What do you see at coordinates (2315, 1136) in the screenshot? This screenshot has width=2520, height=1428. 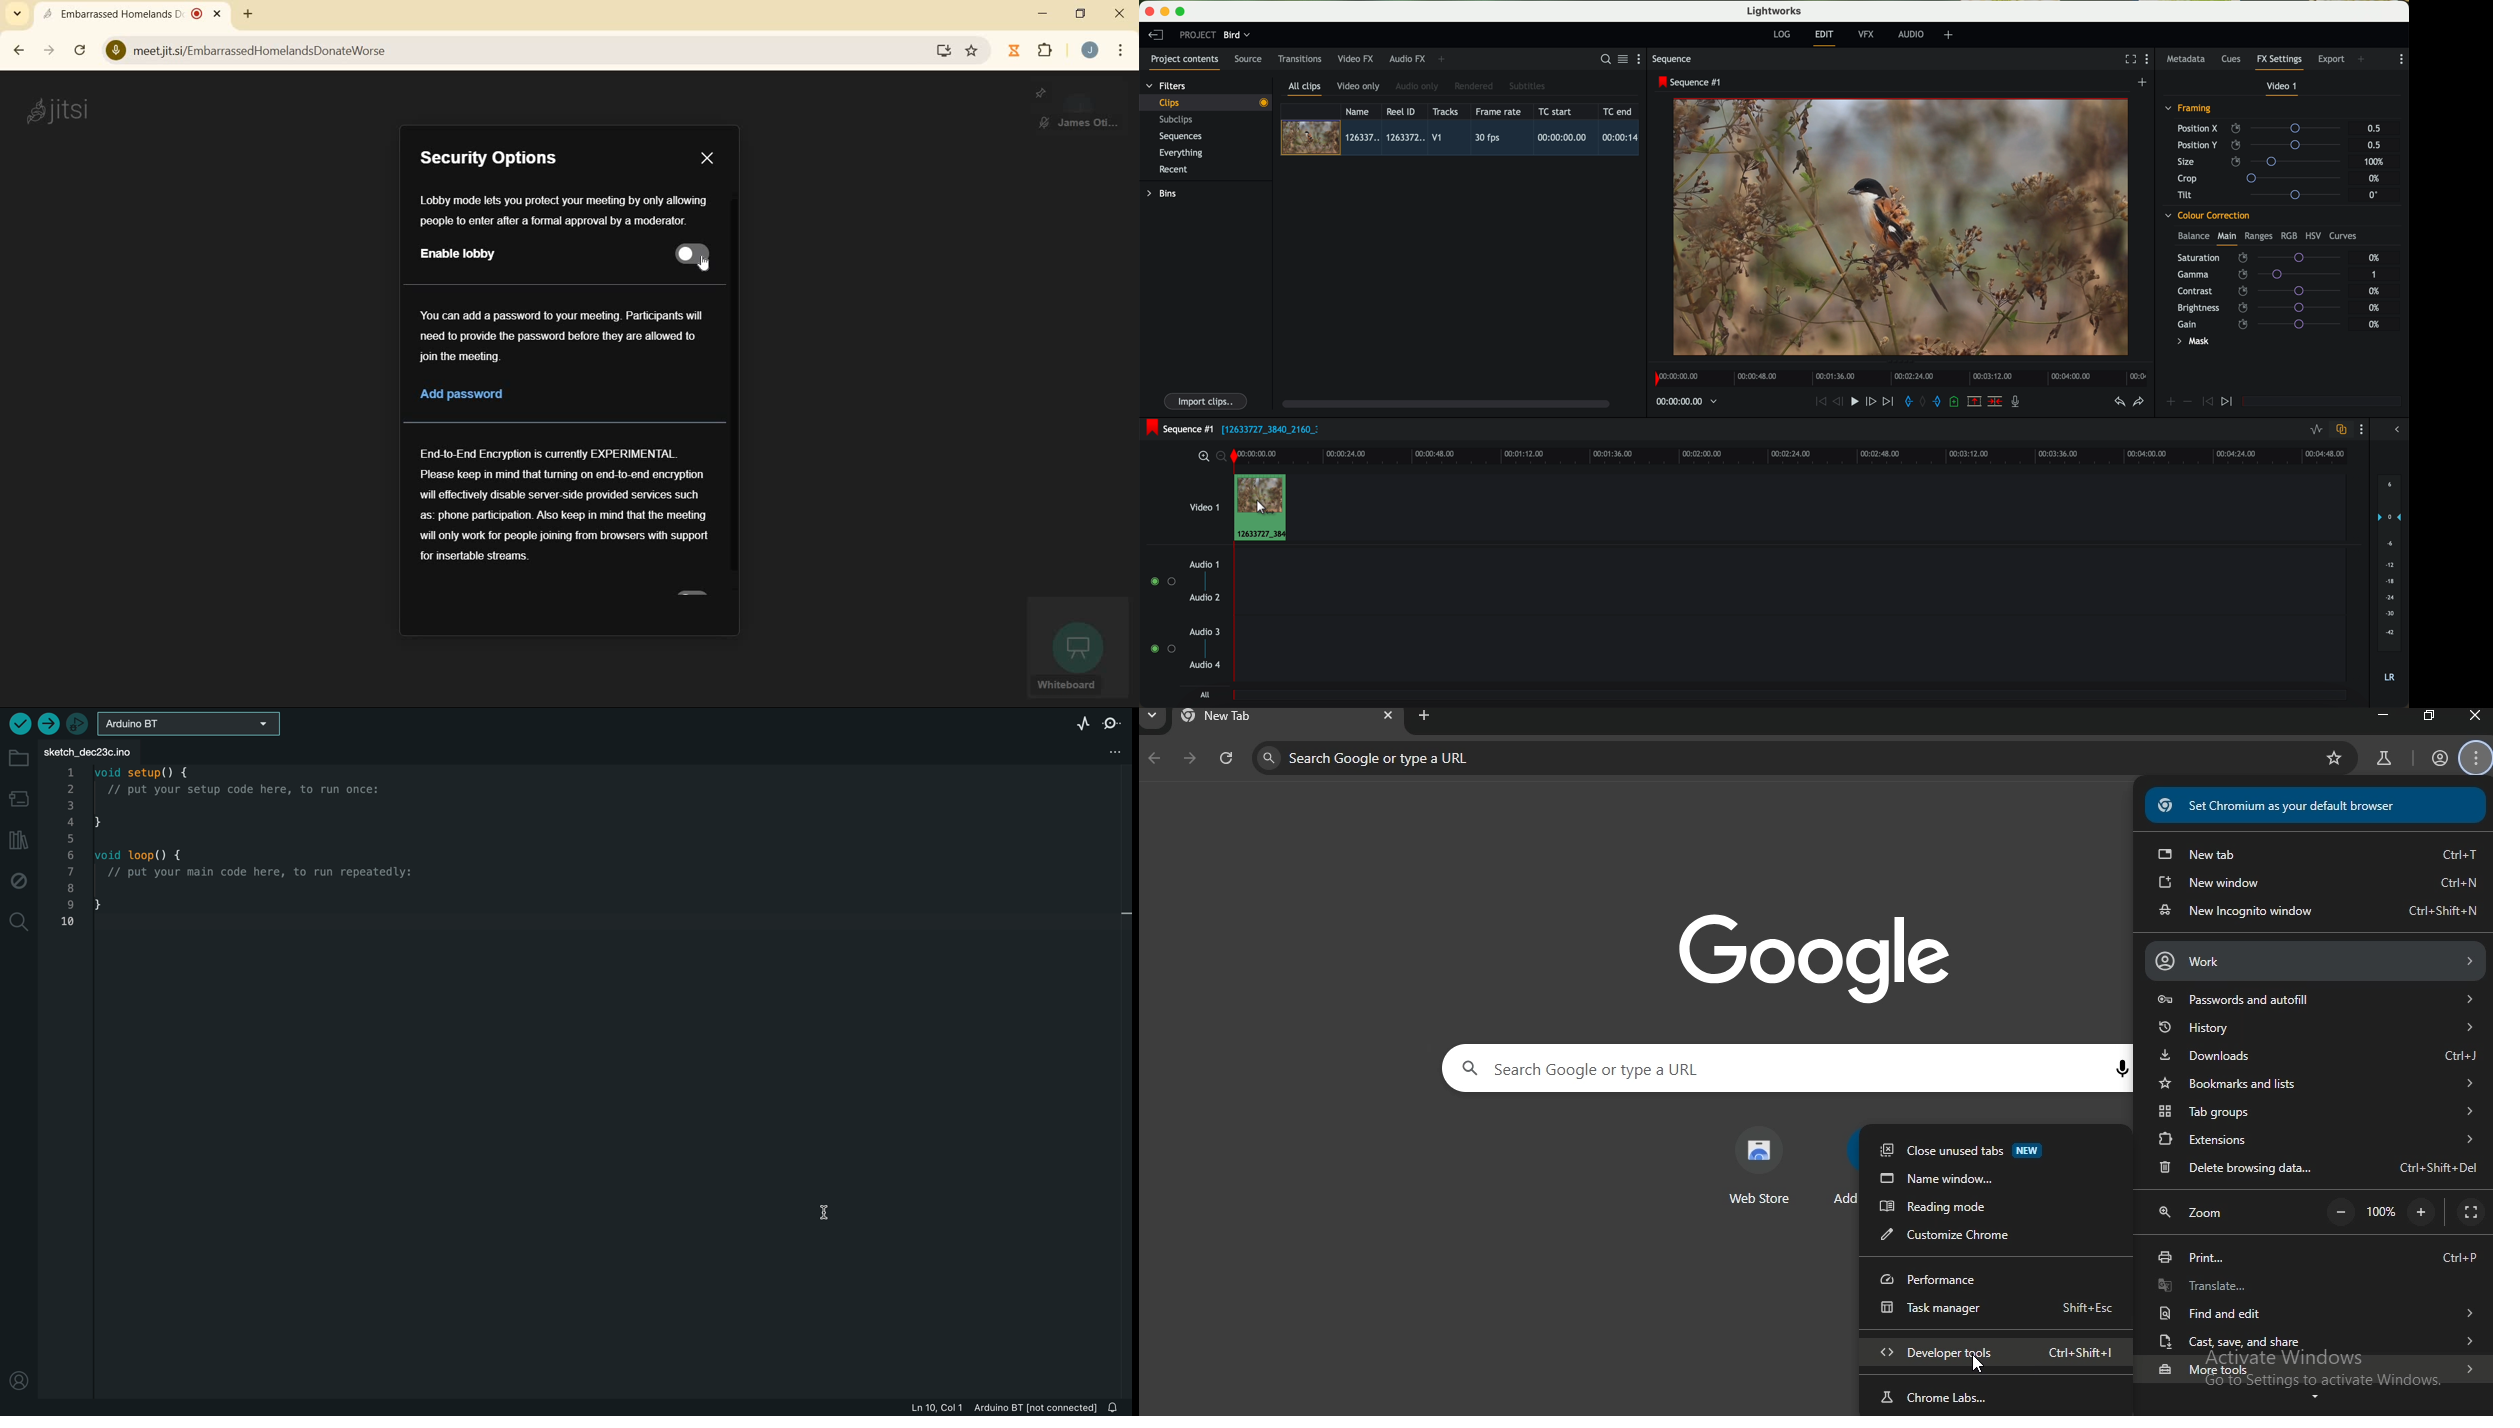 I see `extensions` at bounding box center [2315, 1136].